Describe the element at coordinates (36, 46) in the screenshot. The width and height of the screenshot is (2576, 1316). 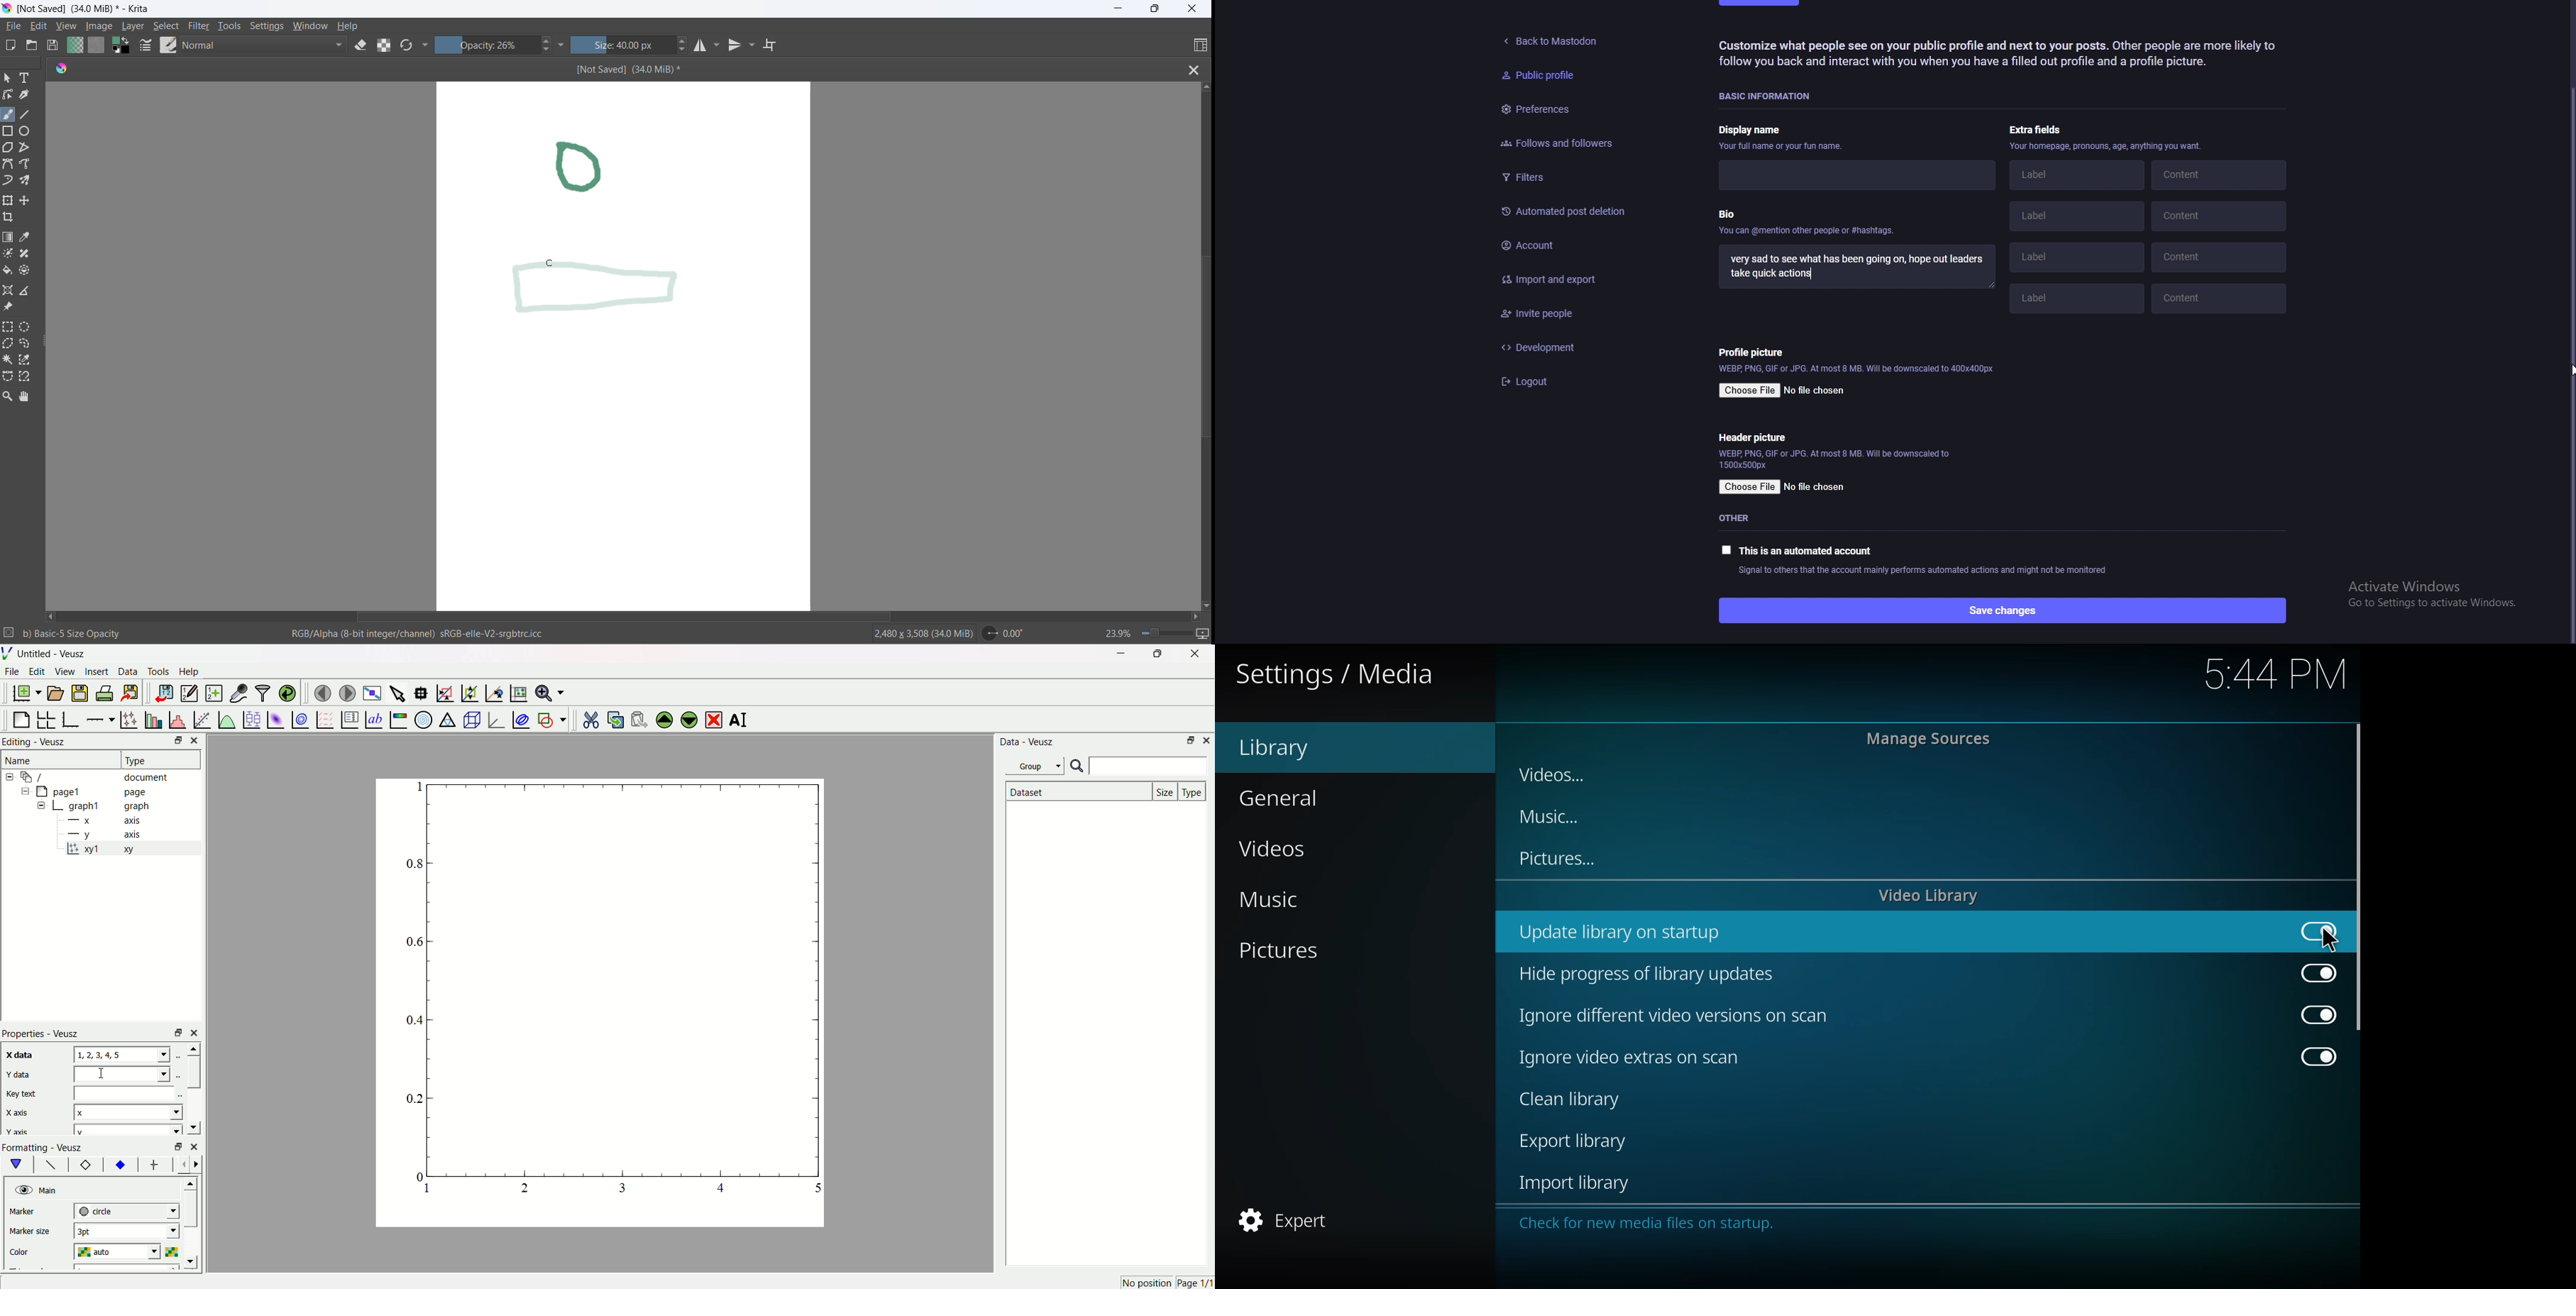
I see `open document` at that location.